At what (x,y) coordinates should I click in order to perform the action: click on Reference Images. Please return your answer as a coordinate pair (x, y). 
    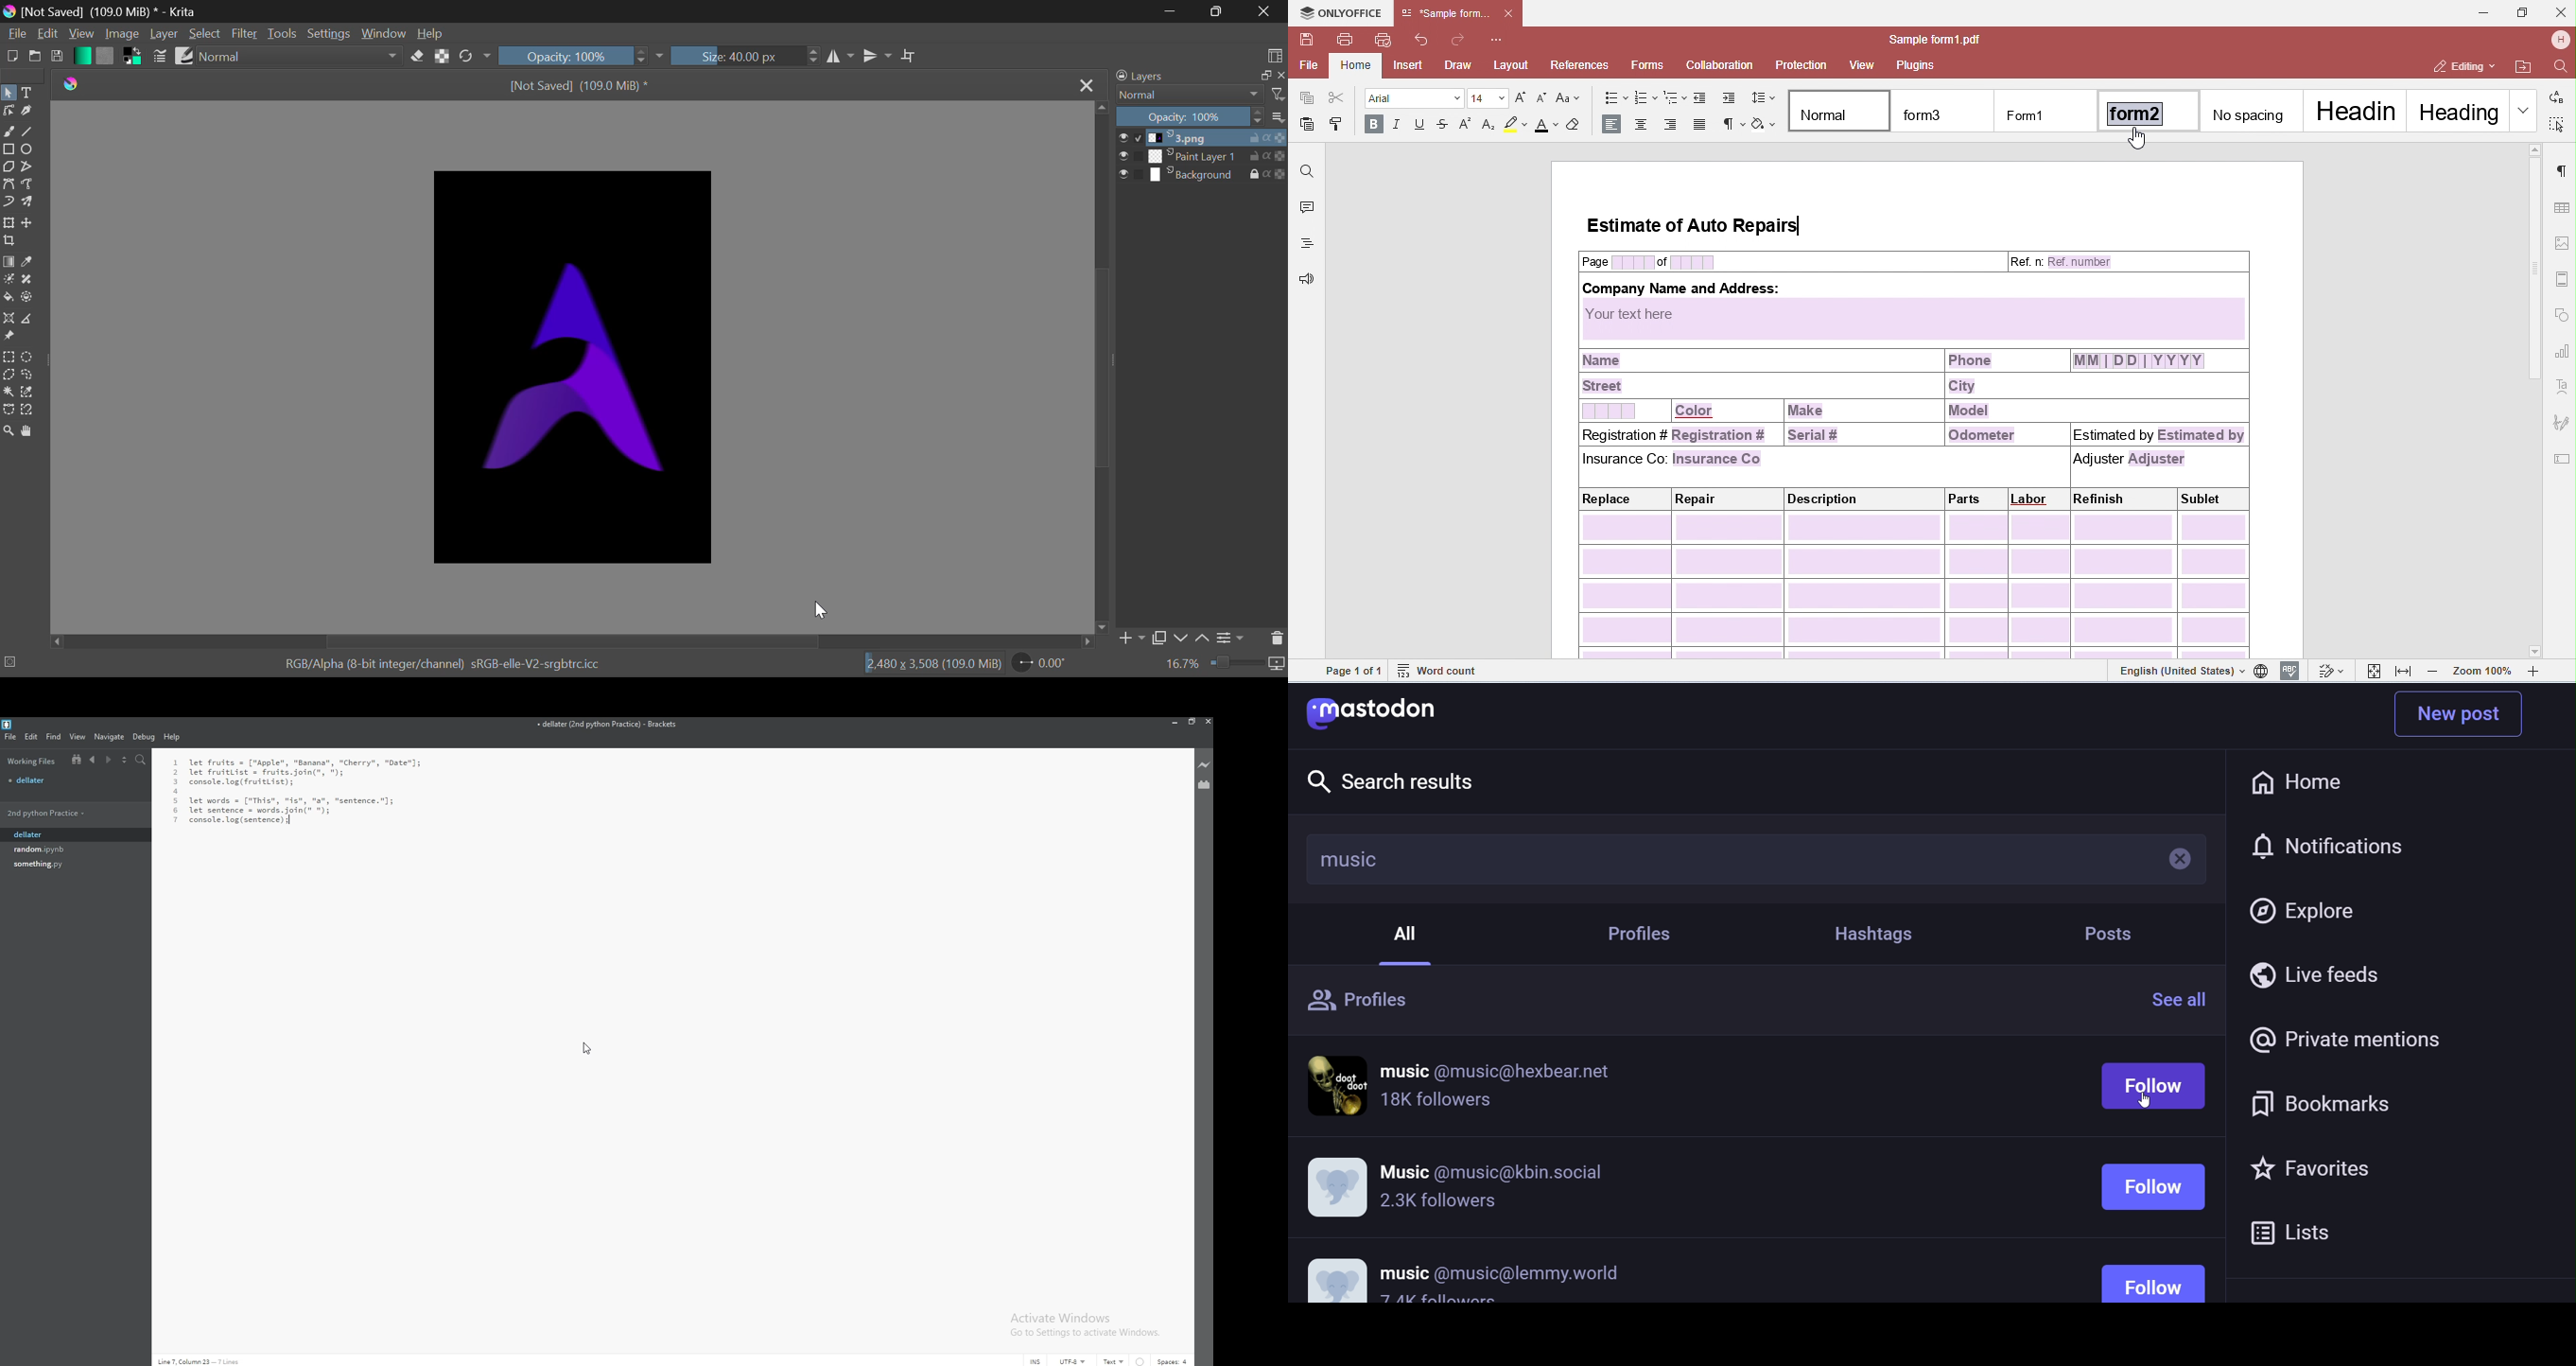
    Looking at the image, I should click on (9, 338).